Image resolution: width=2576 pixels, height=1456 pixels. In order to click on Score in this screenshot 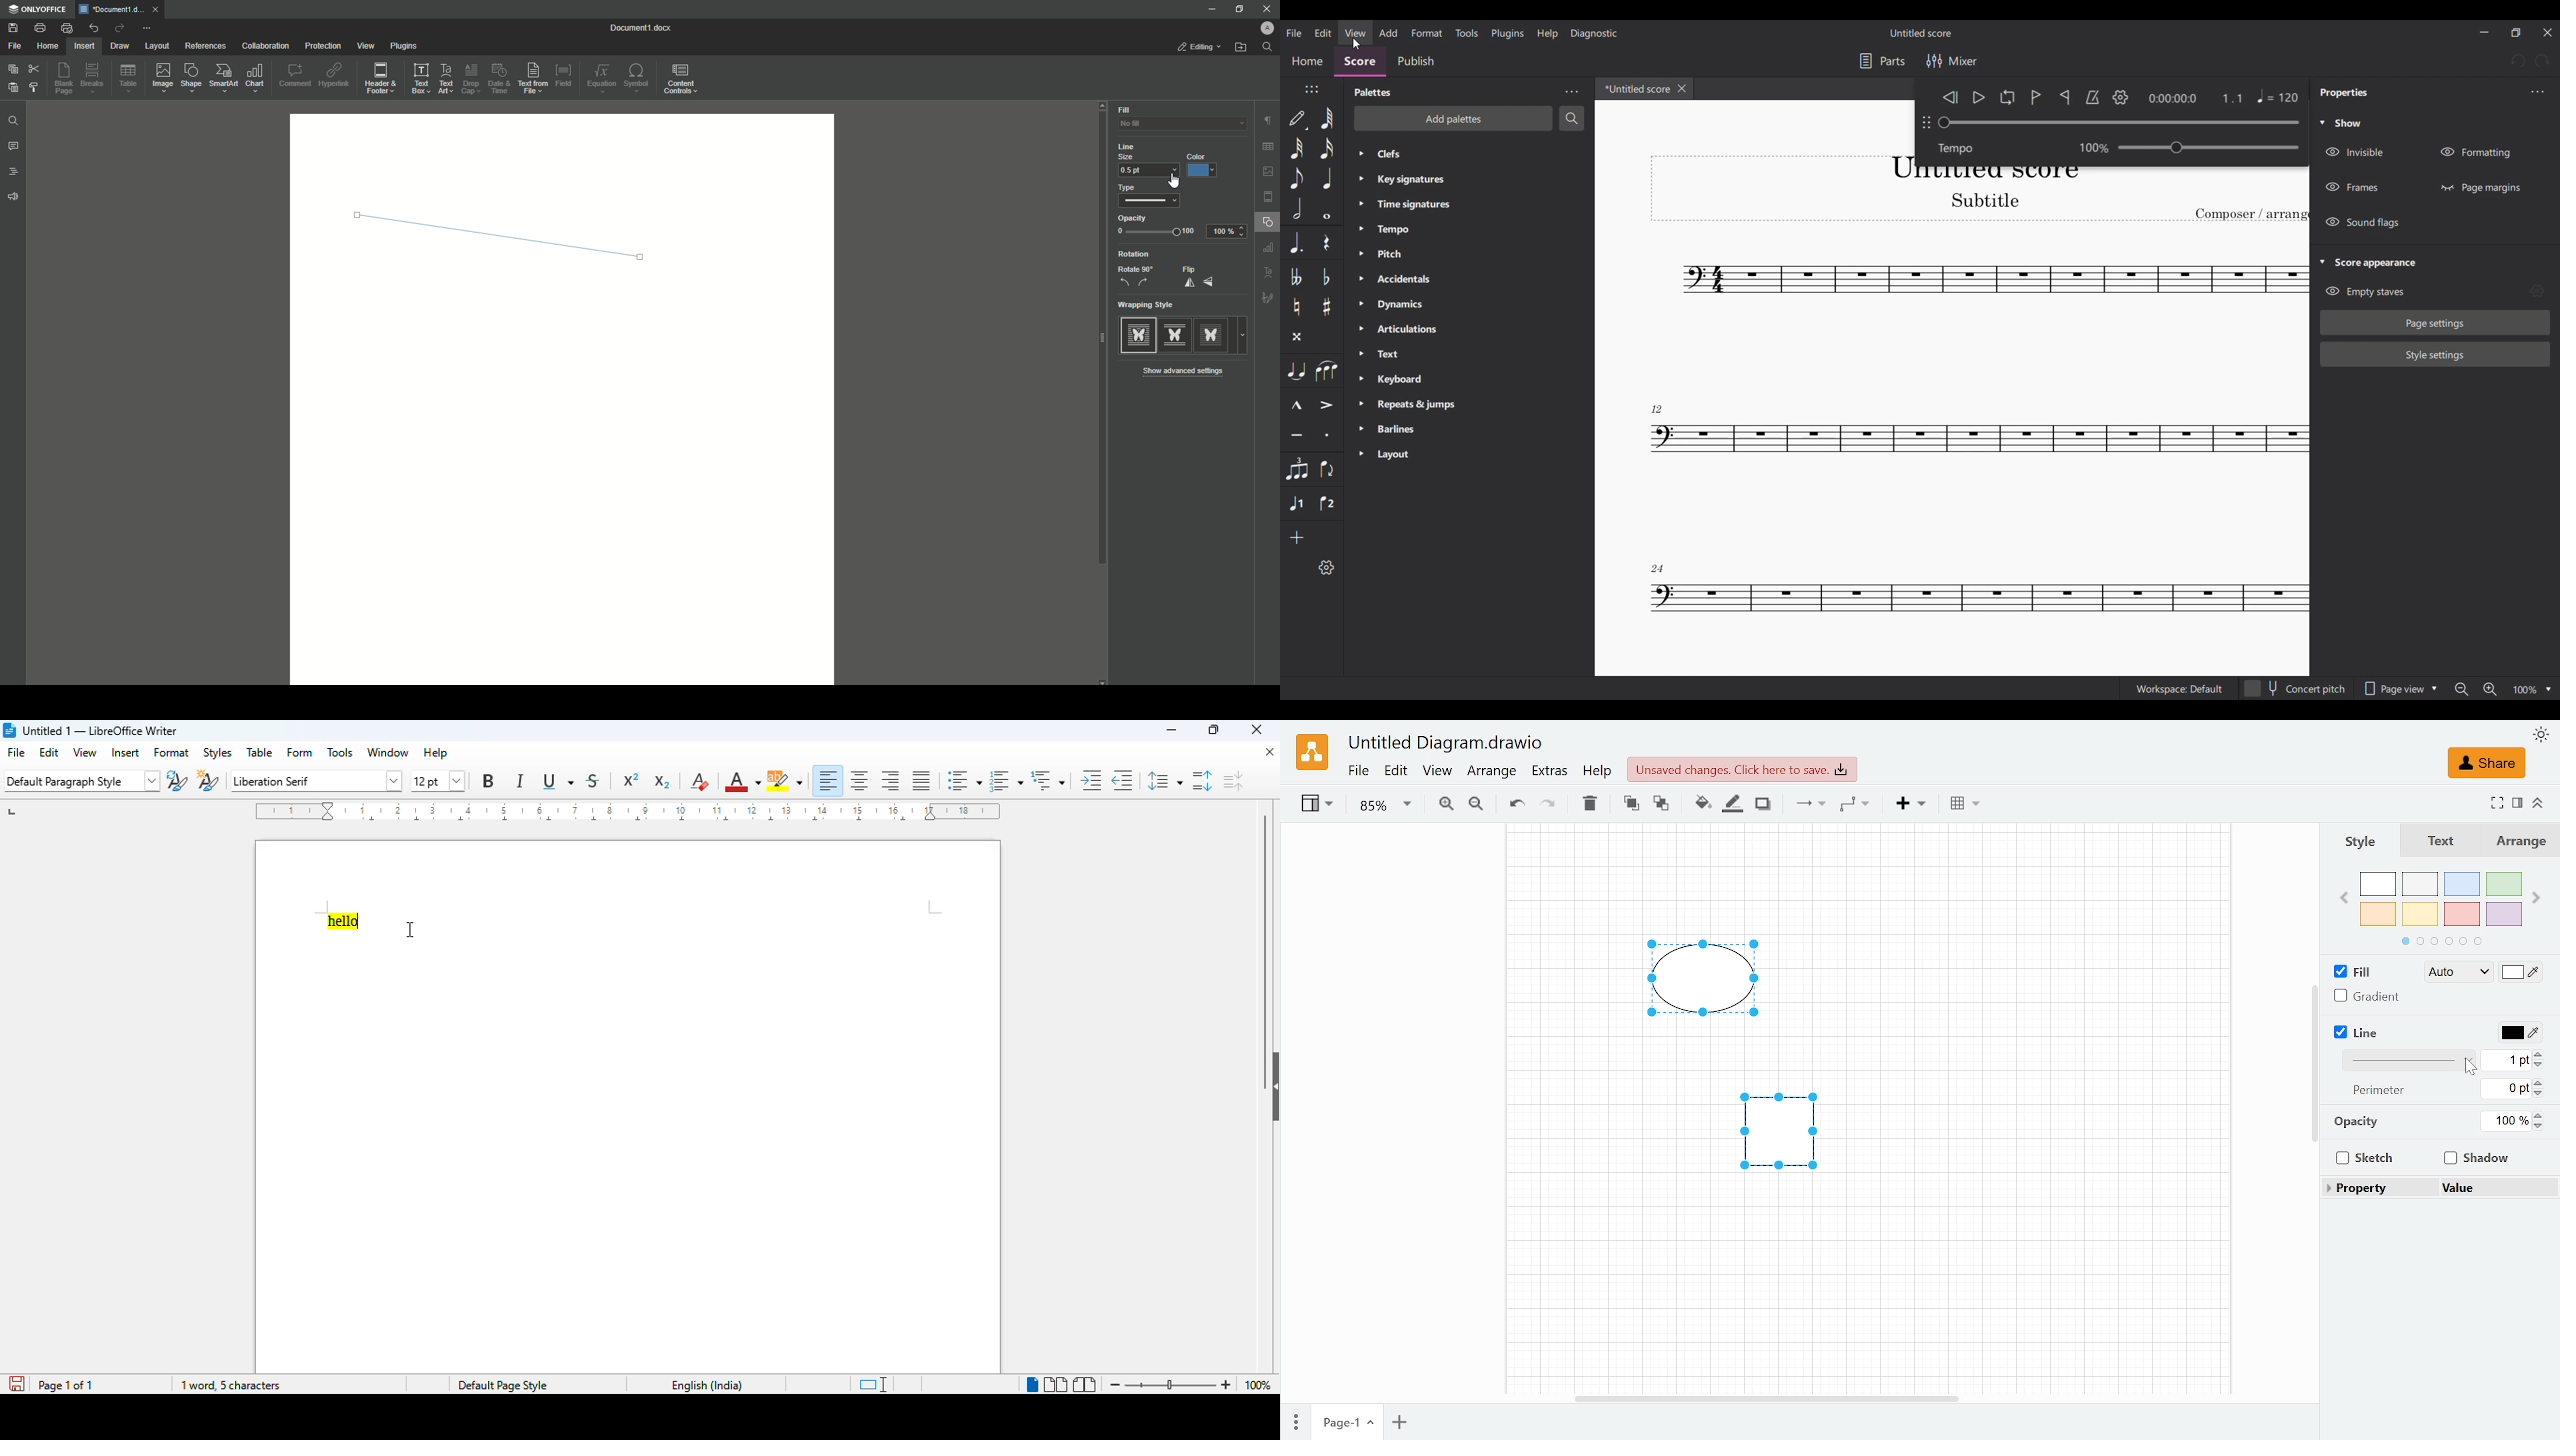, I will do `click(1360, 64)`.